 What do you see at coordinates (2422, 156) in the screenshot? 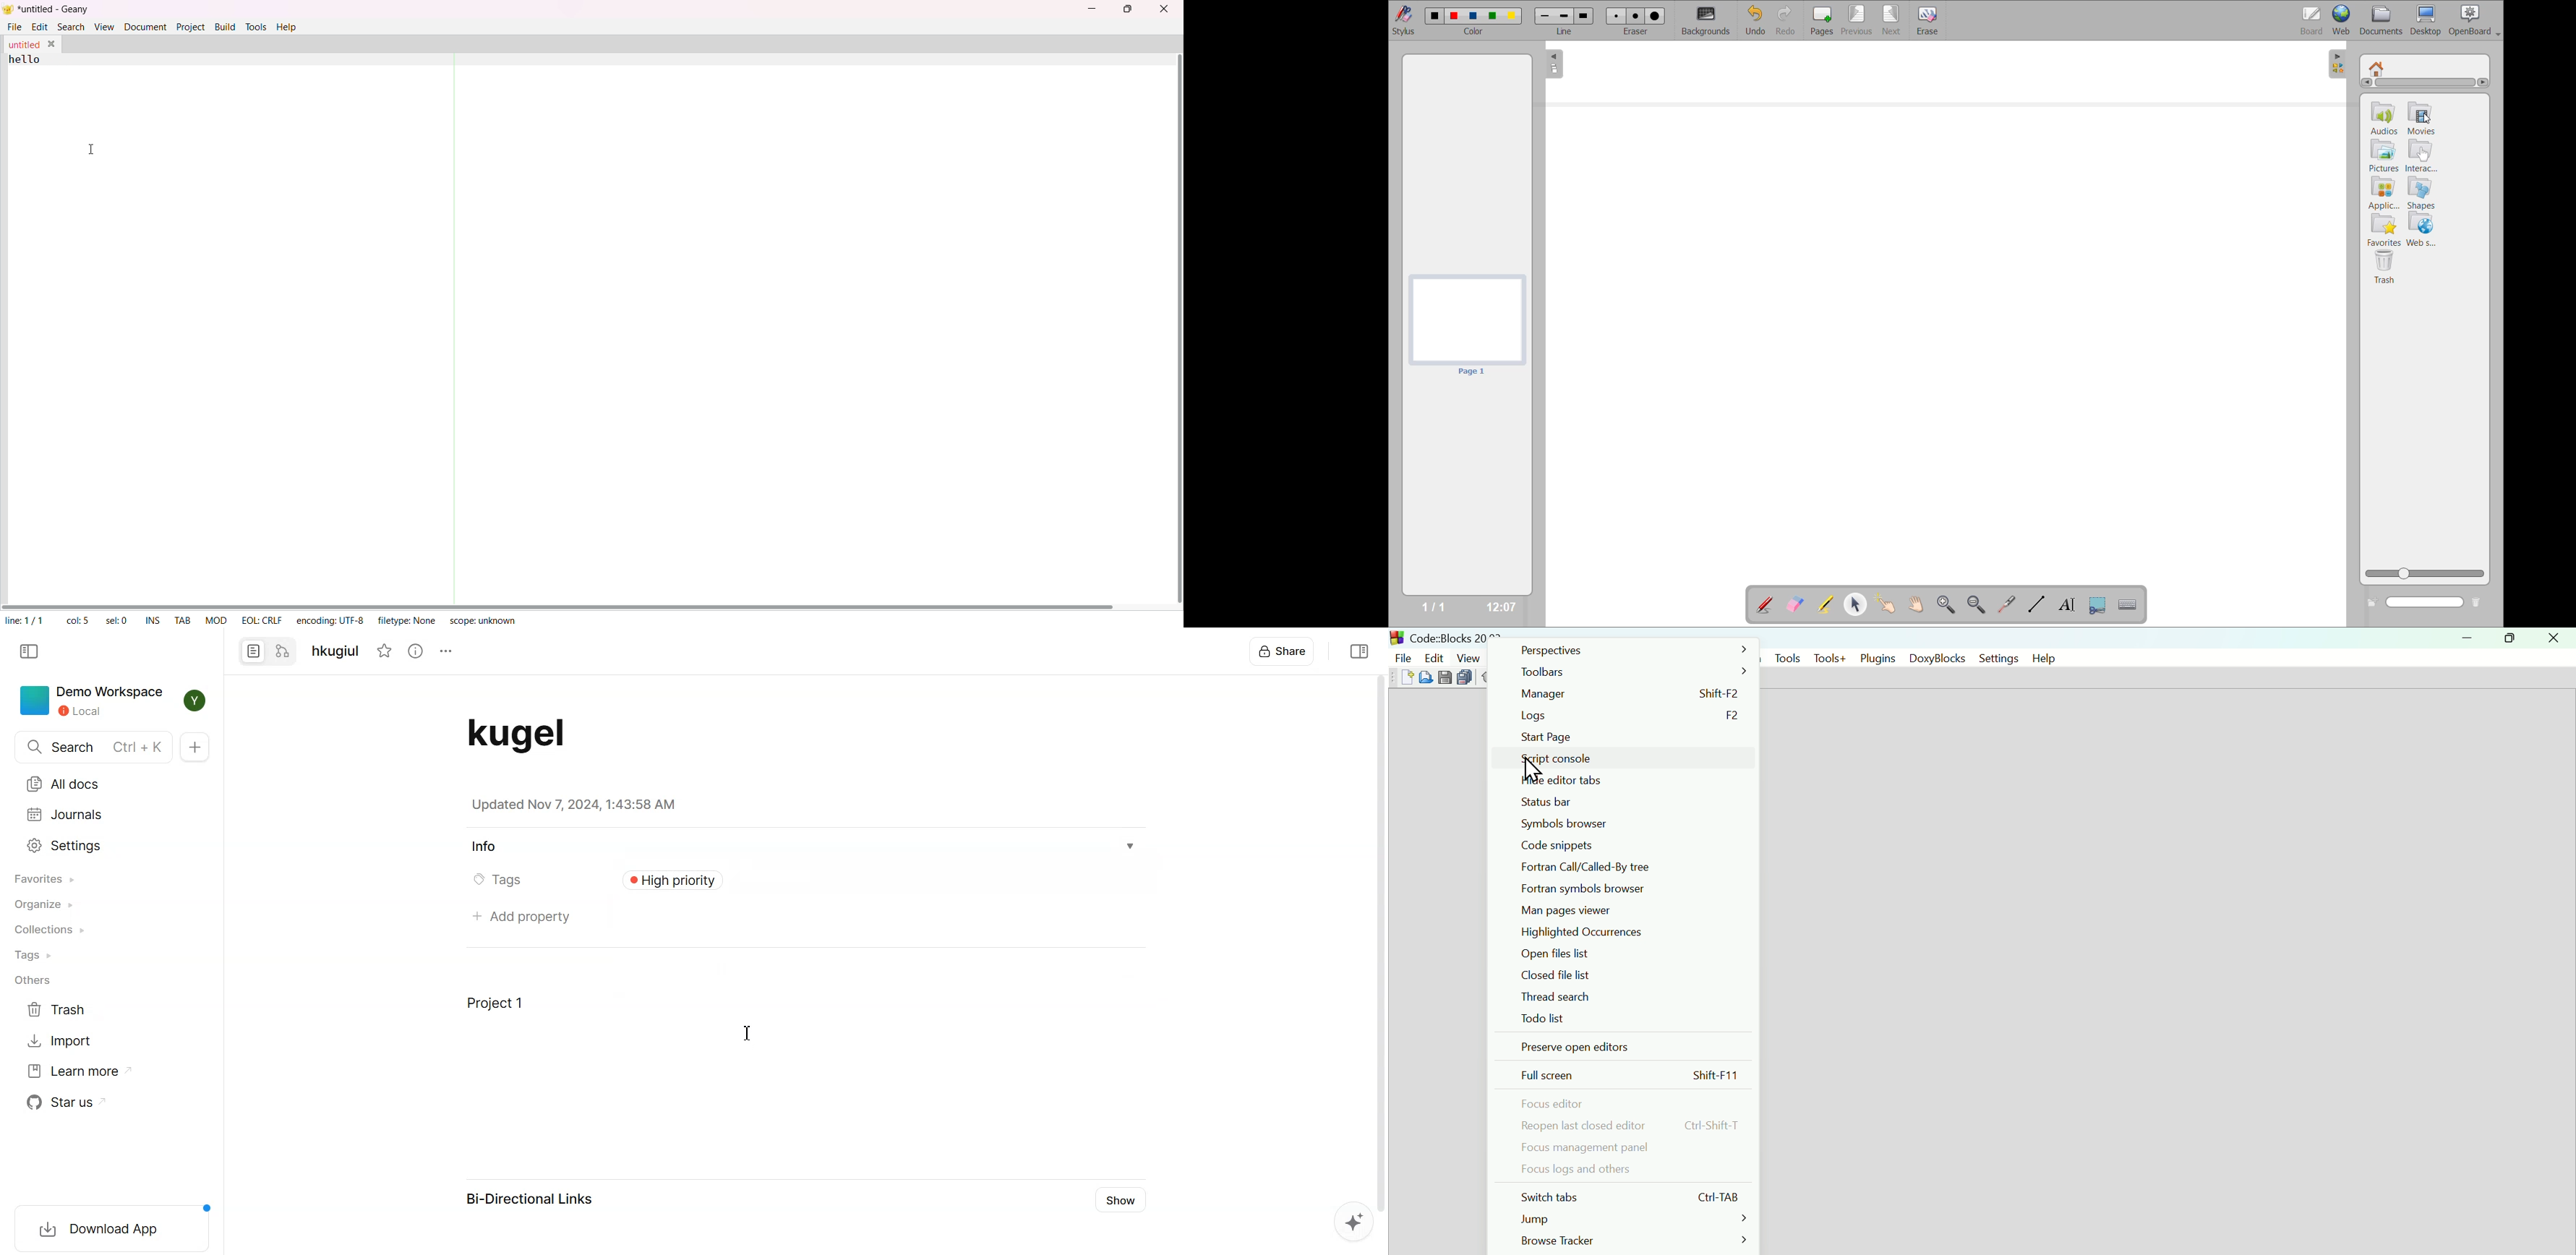
I see `interactives` at bounding box center [2422, 156].